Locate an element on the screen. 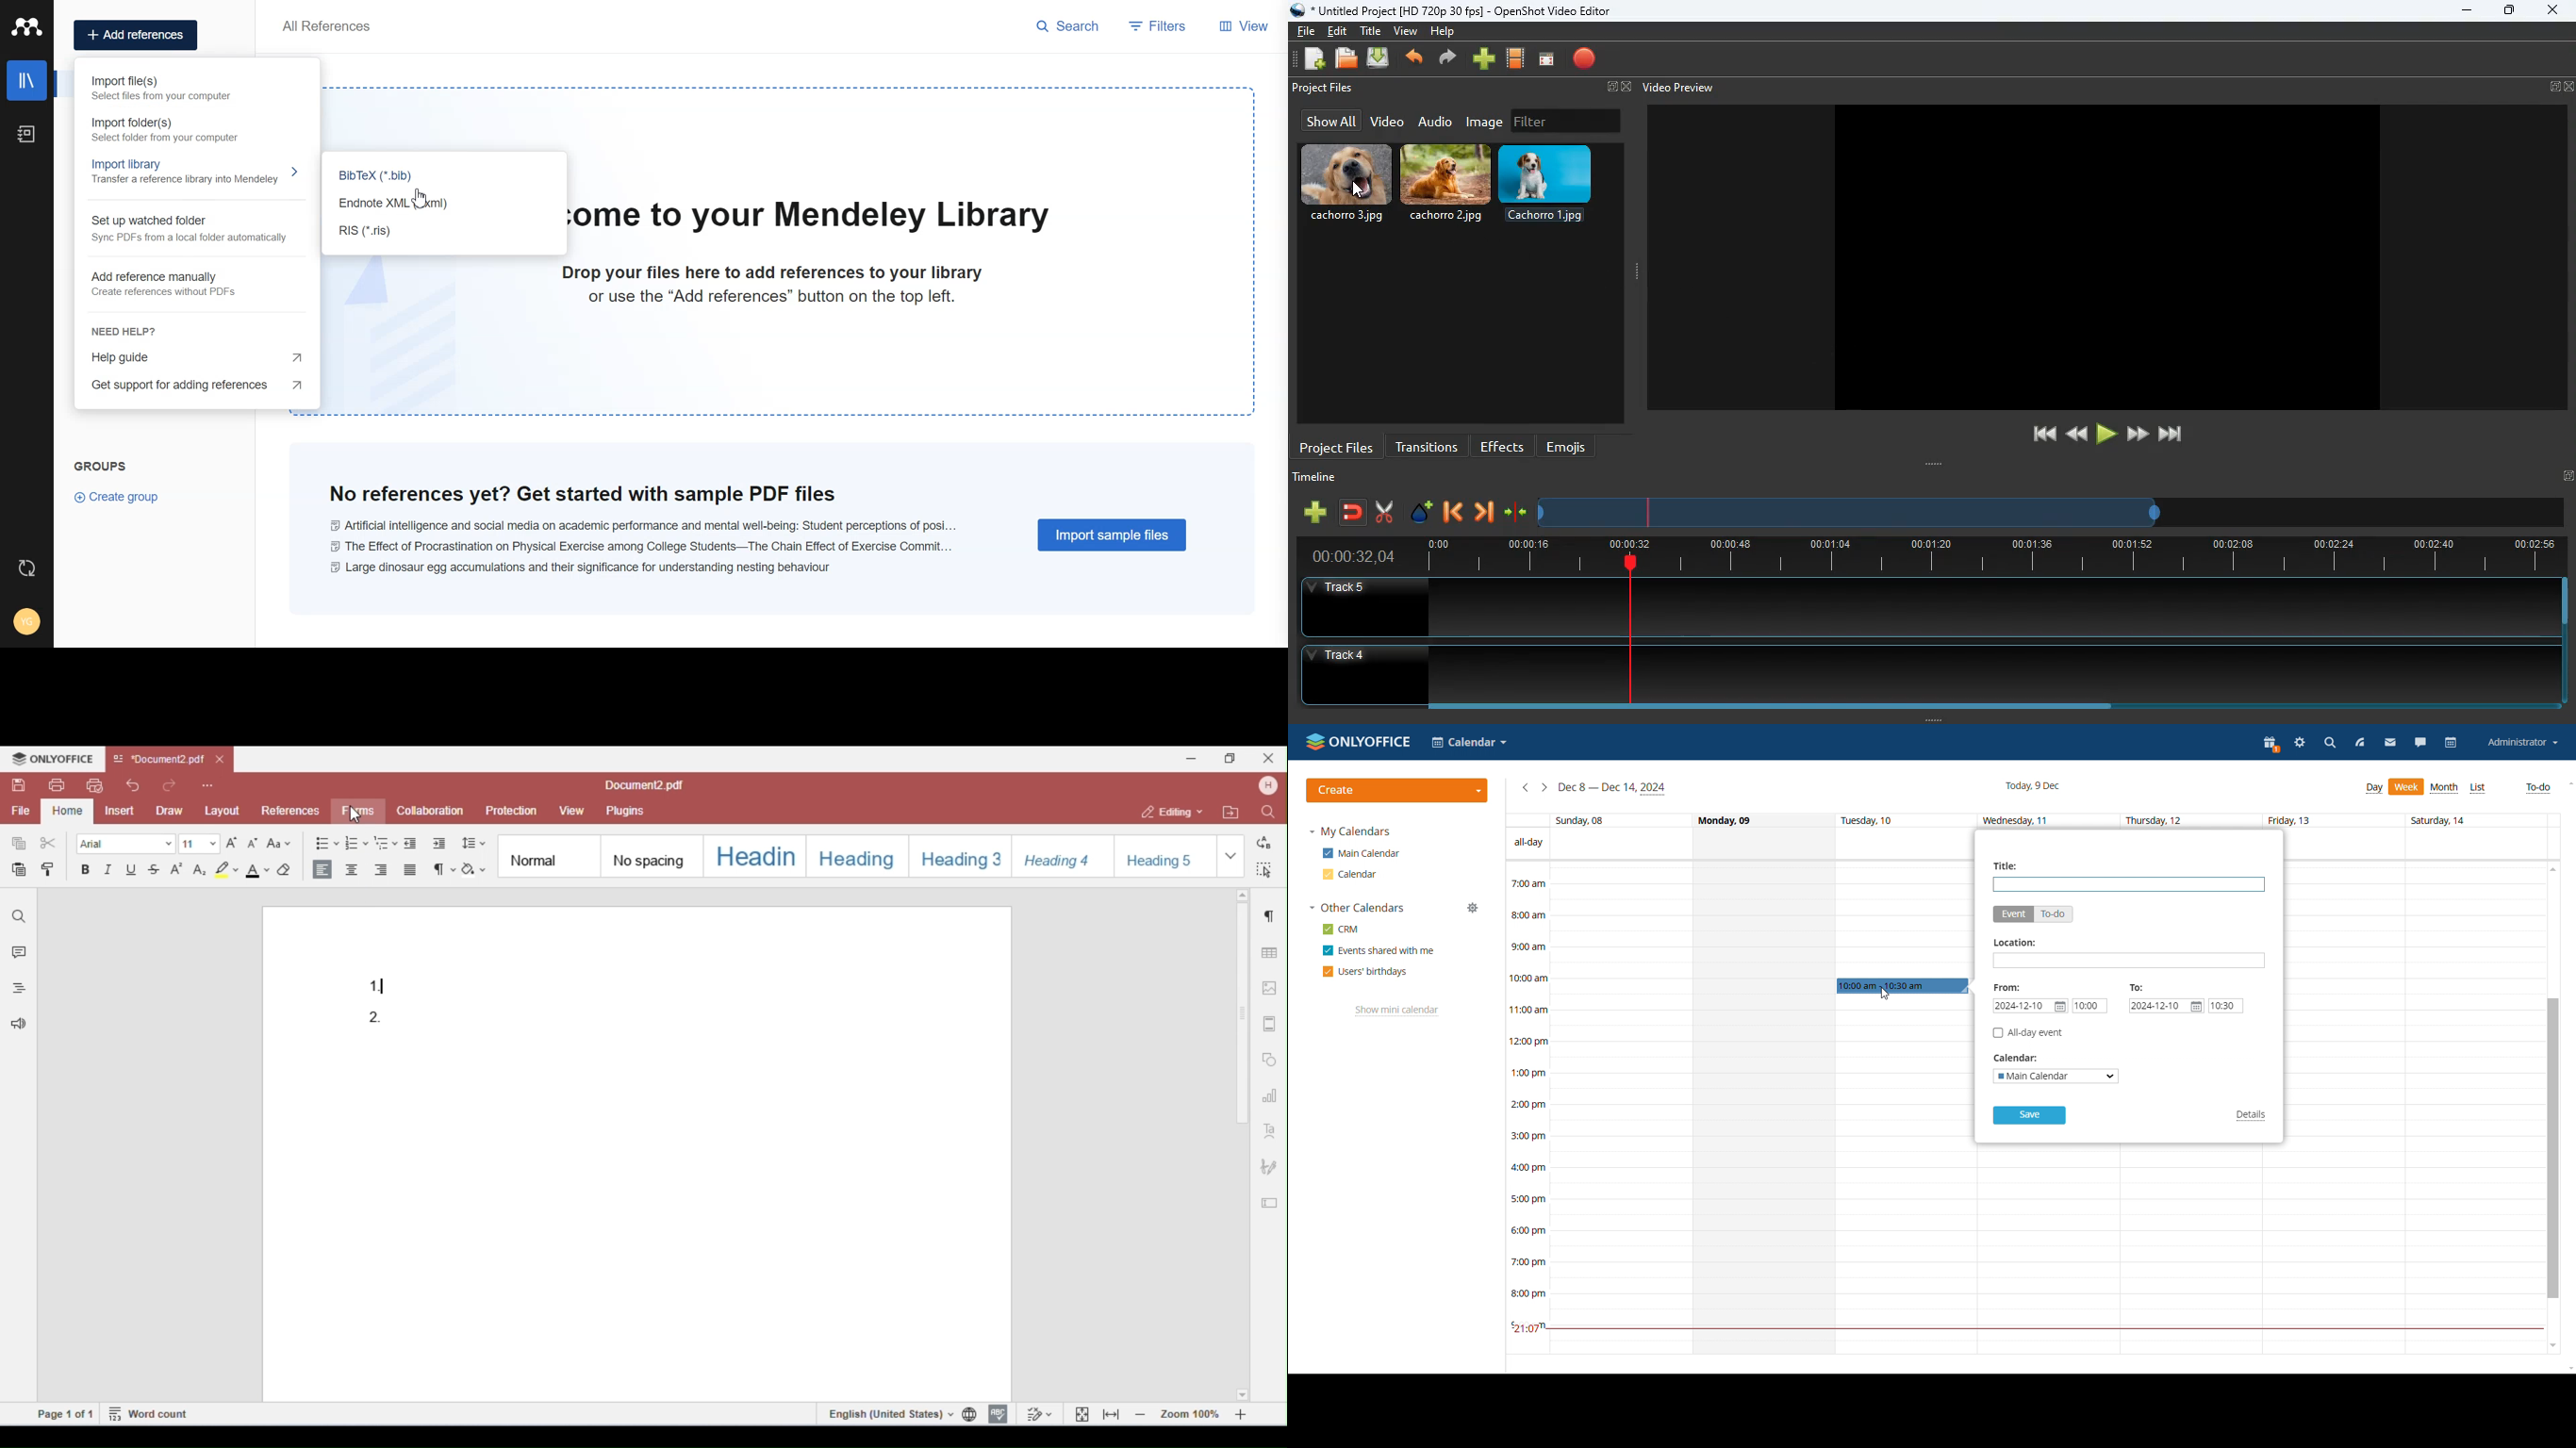  settings is located at coordinates (2299, 744).